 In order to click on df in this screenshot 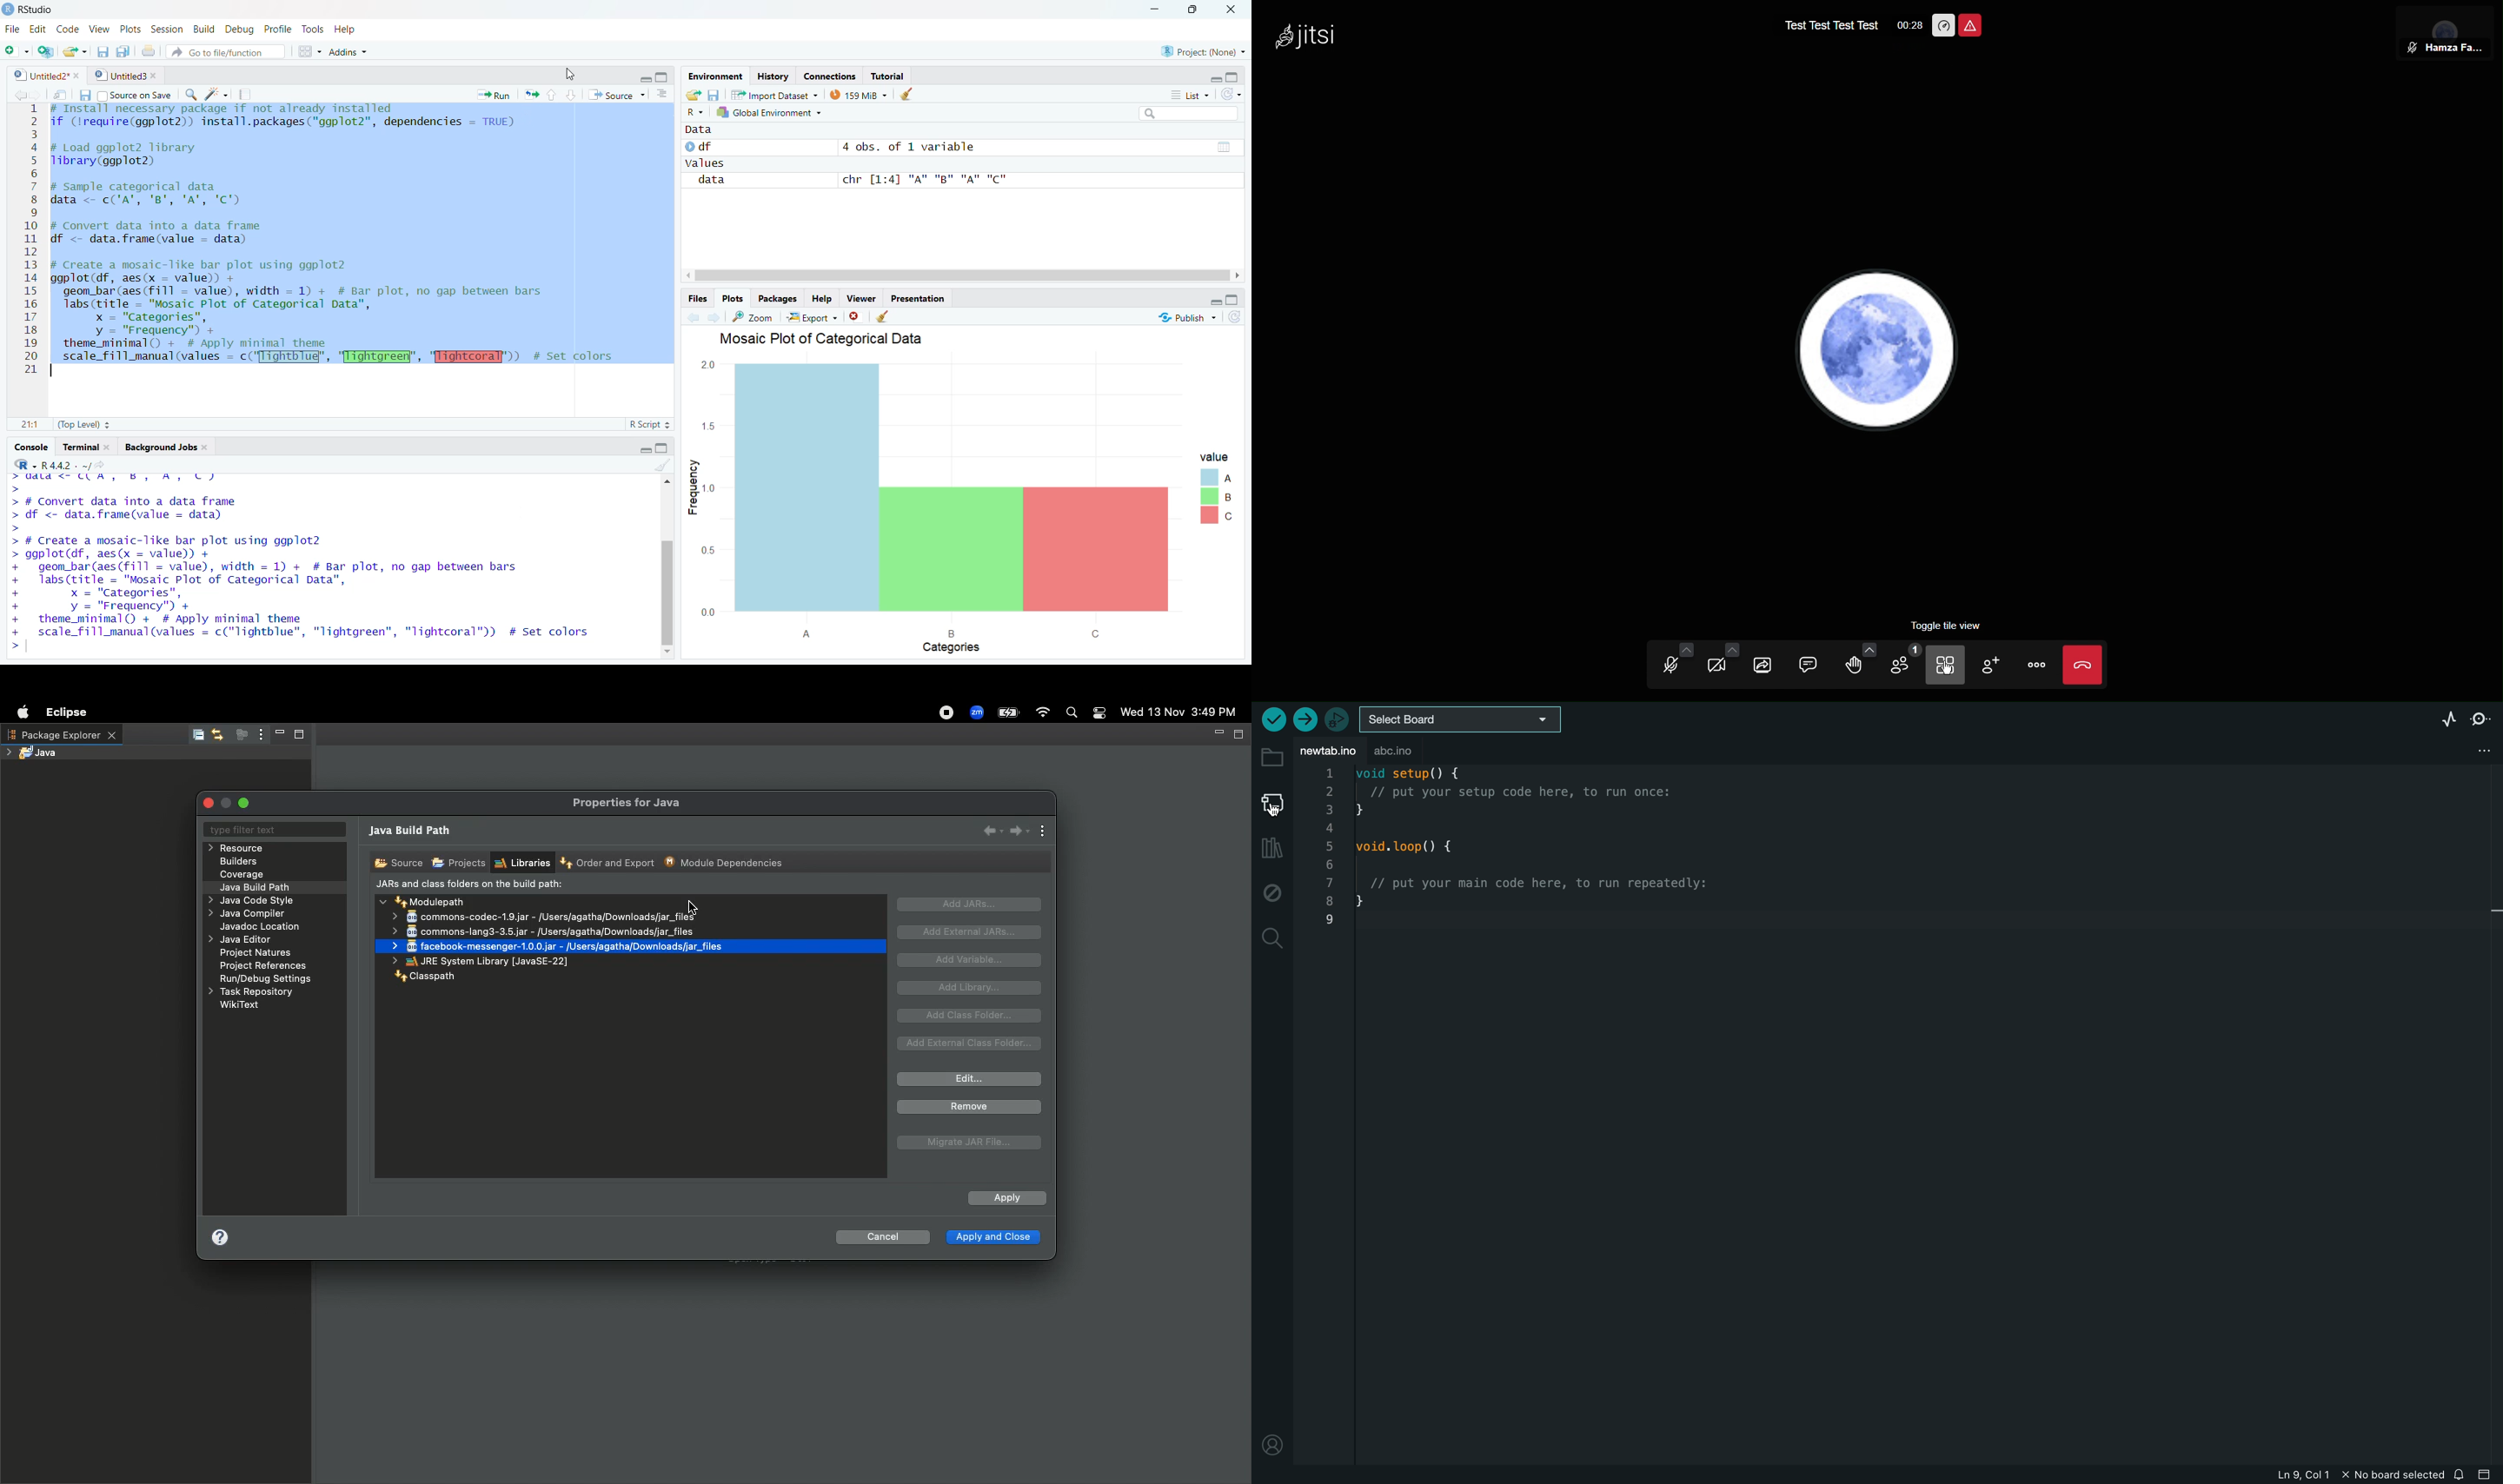, I will do `click(699, 147)`.